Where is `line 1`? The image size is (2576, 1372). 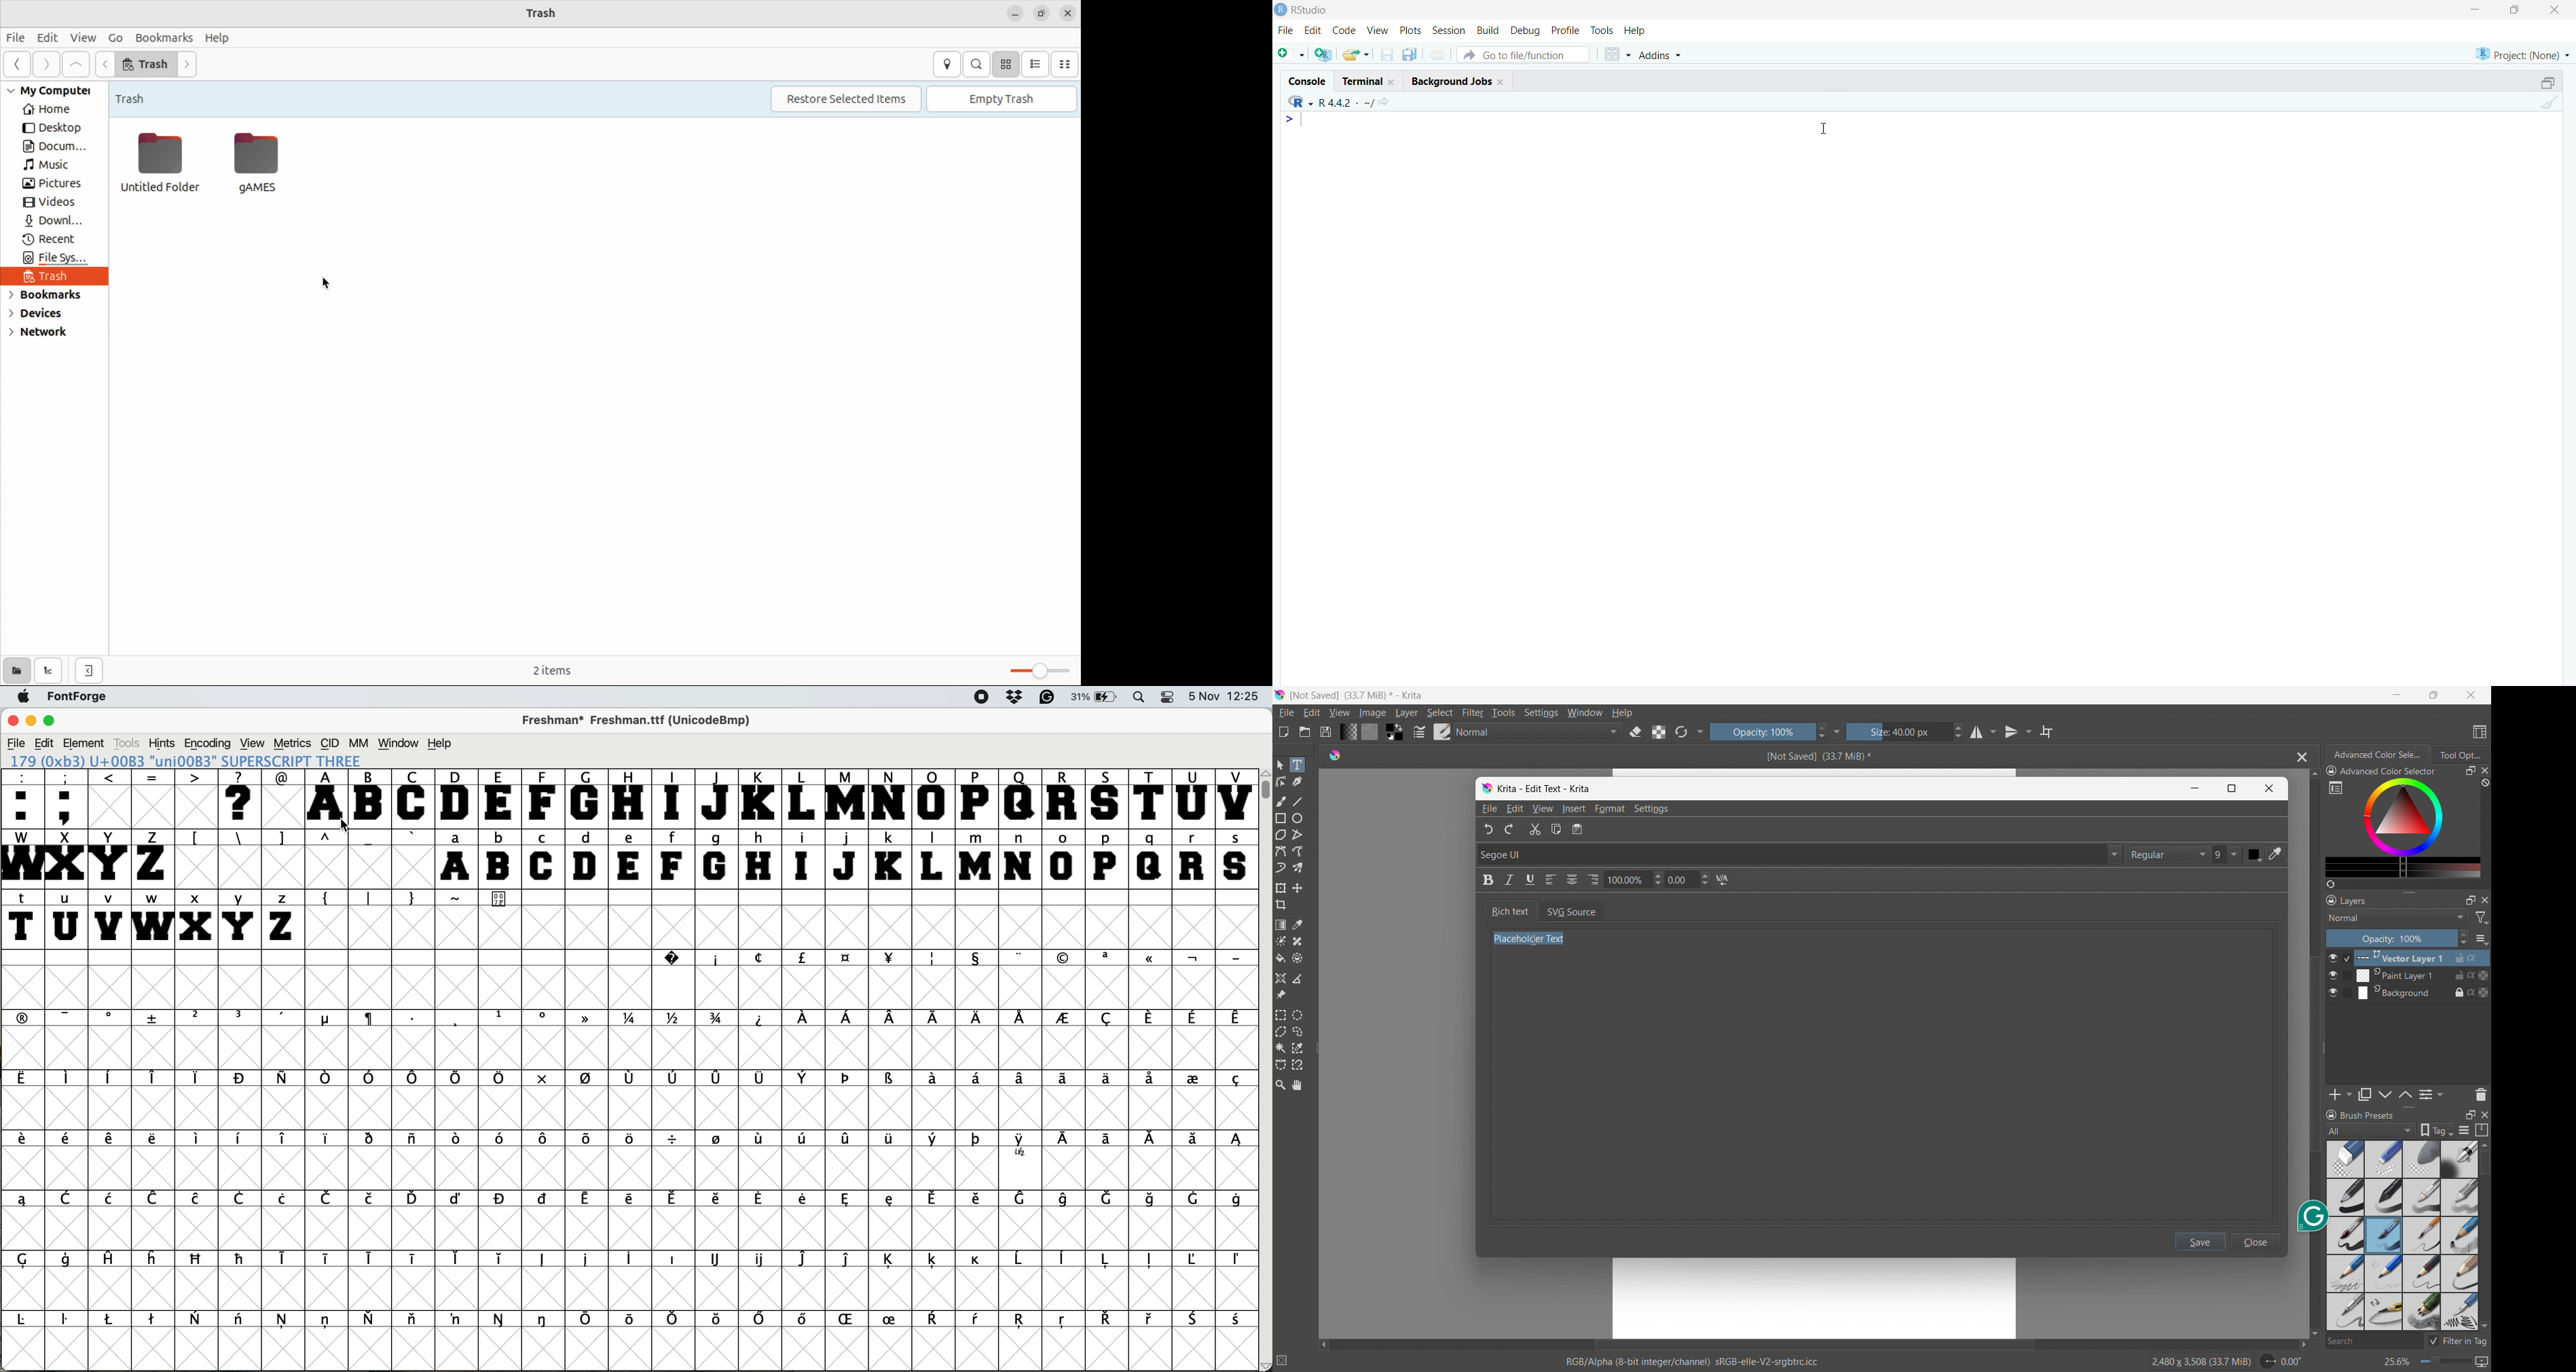
line 1 is located at coordinates (1288, 119).